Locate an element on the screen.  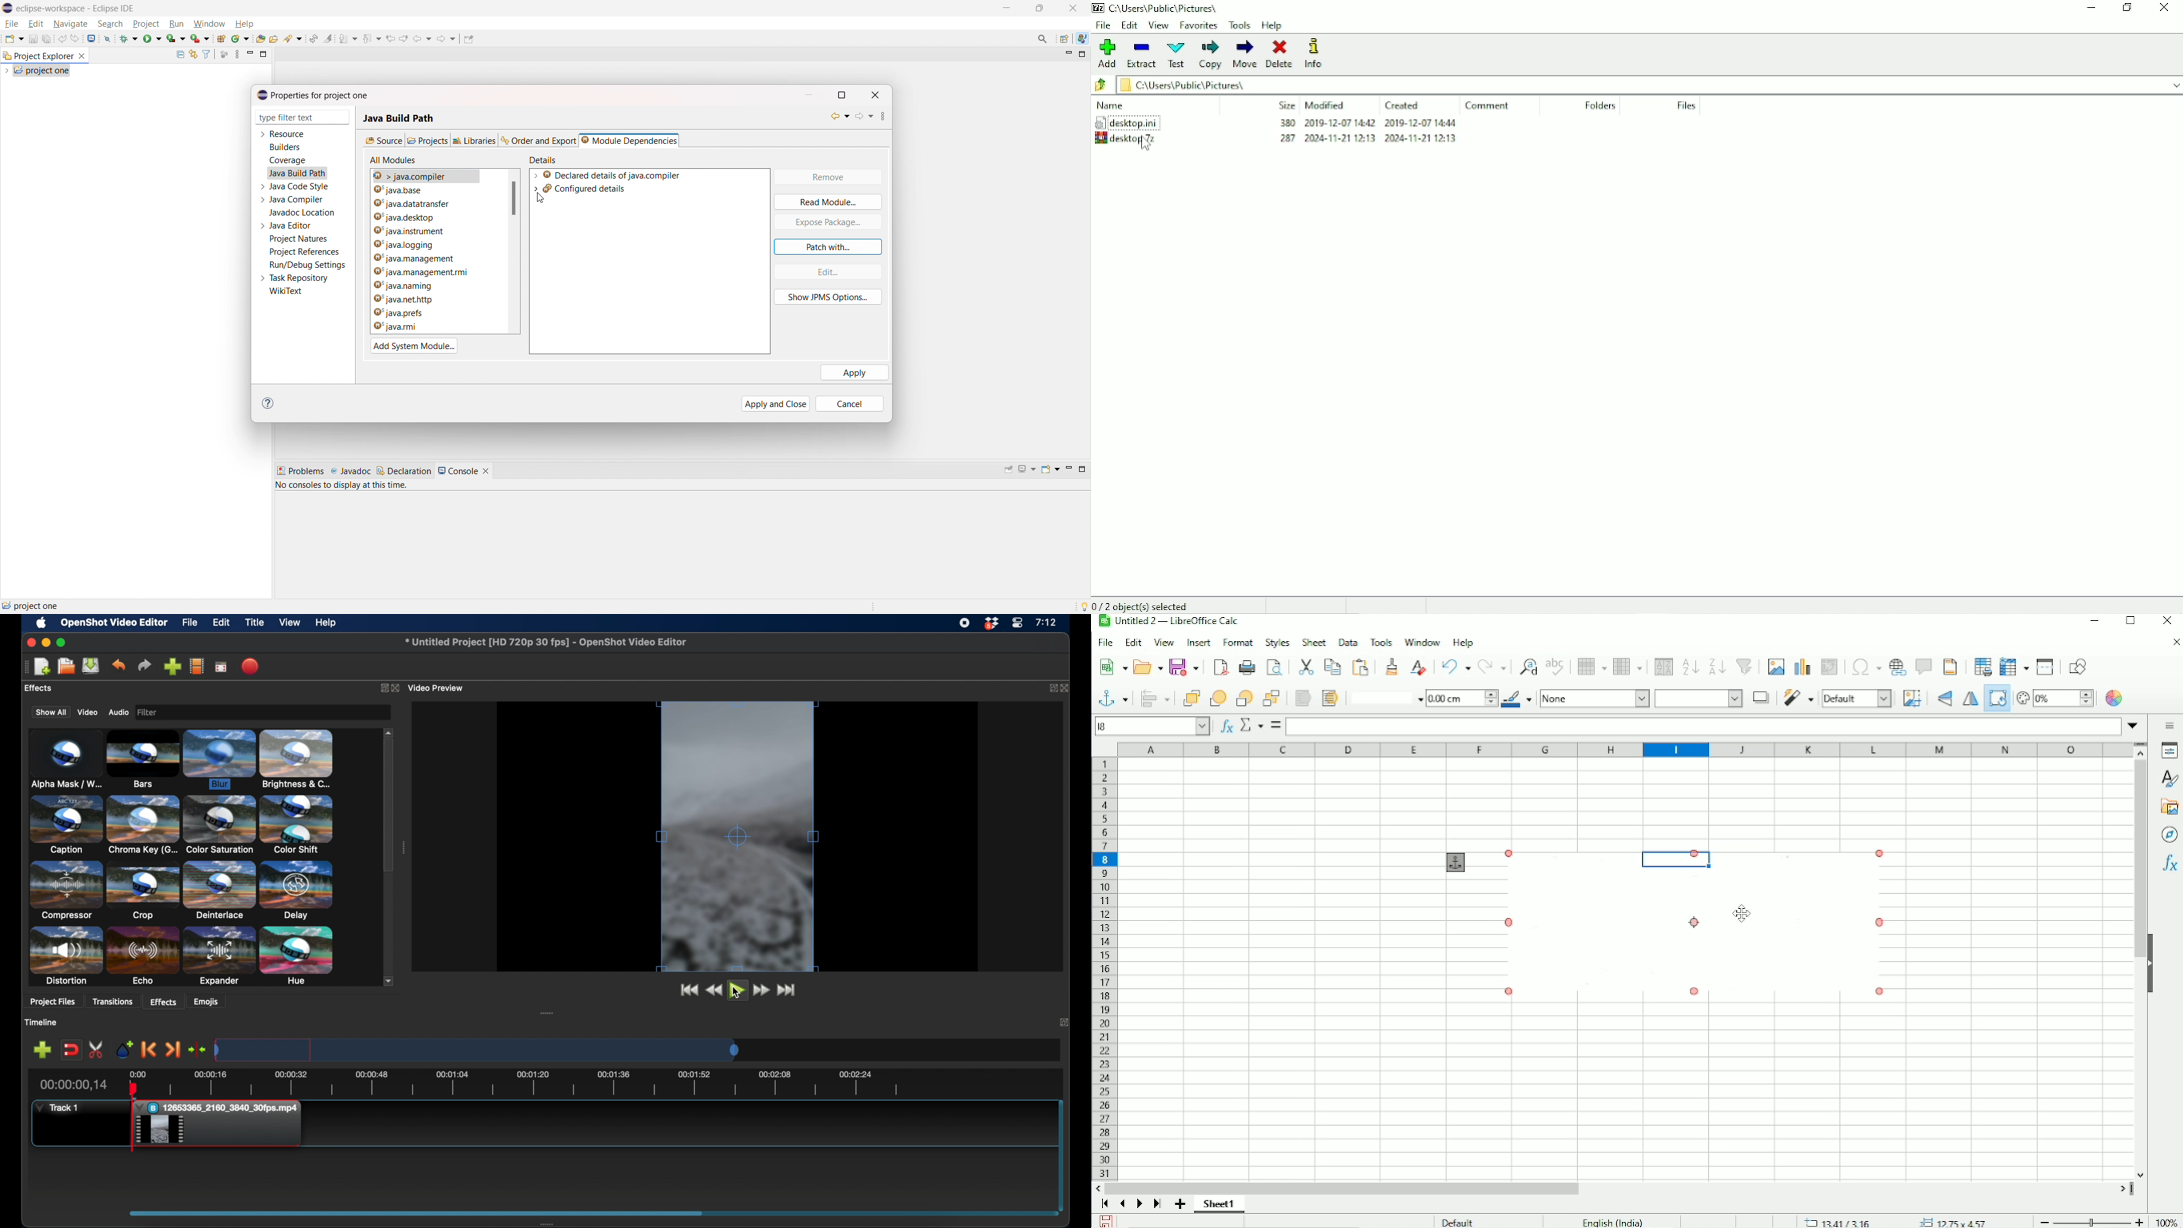
View is located at coordinates (1159, 26).